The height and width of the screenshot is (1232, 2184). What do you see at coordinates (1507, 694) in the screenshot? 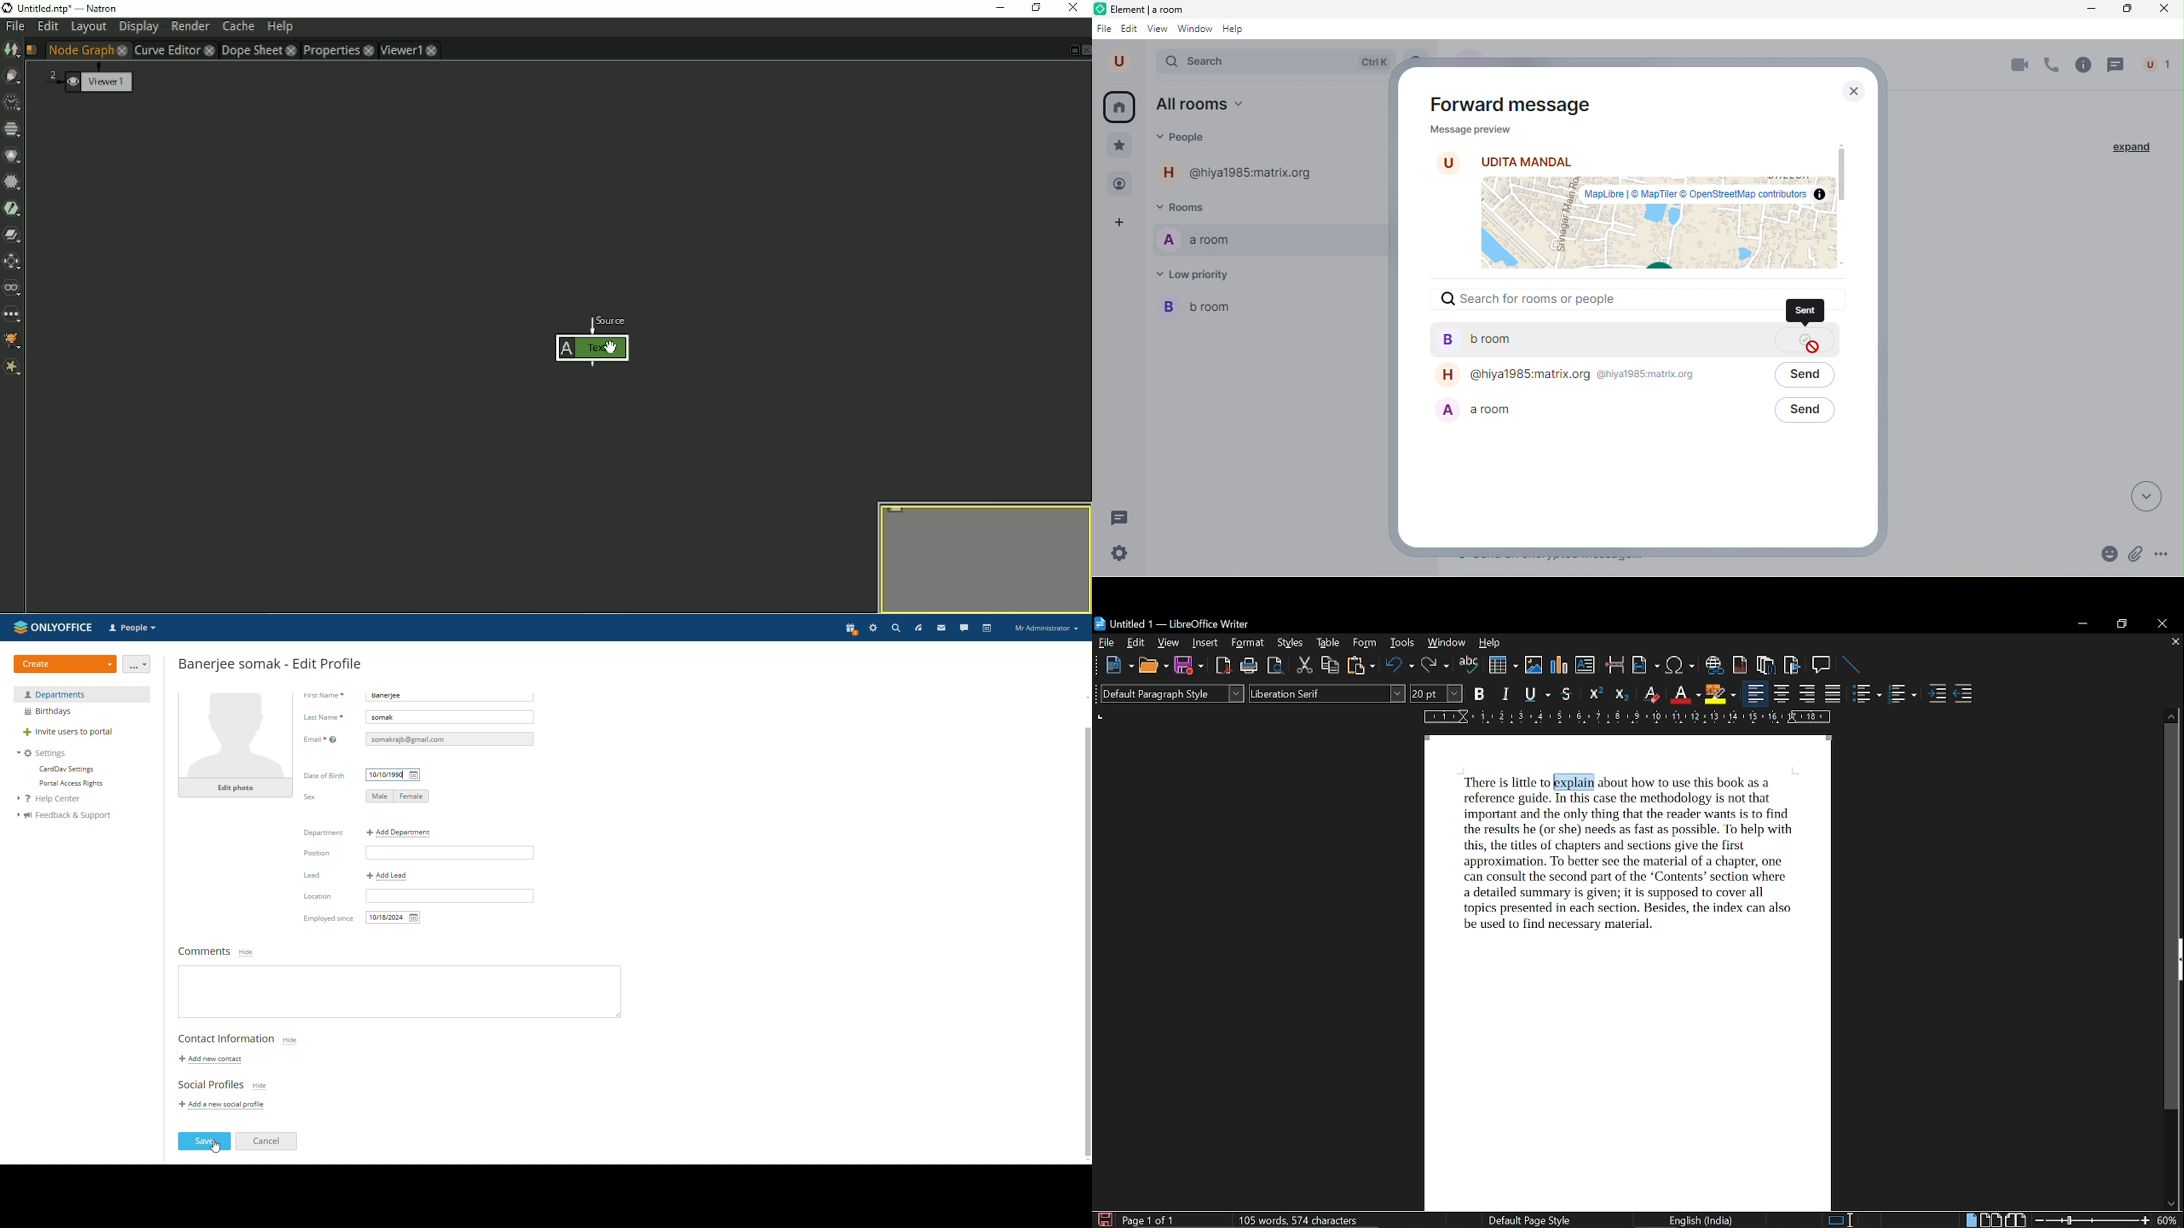
I see `italic` at bounding box center [1507, 694].